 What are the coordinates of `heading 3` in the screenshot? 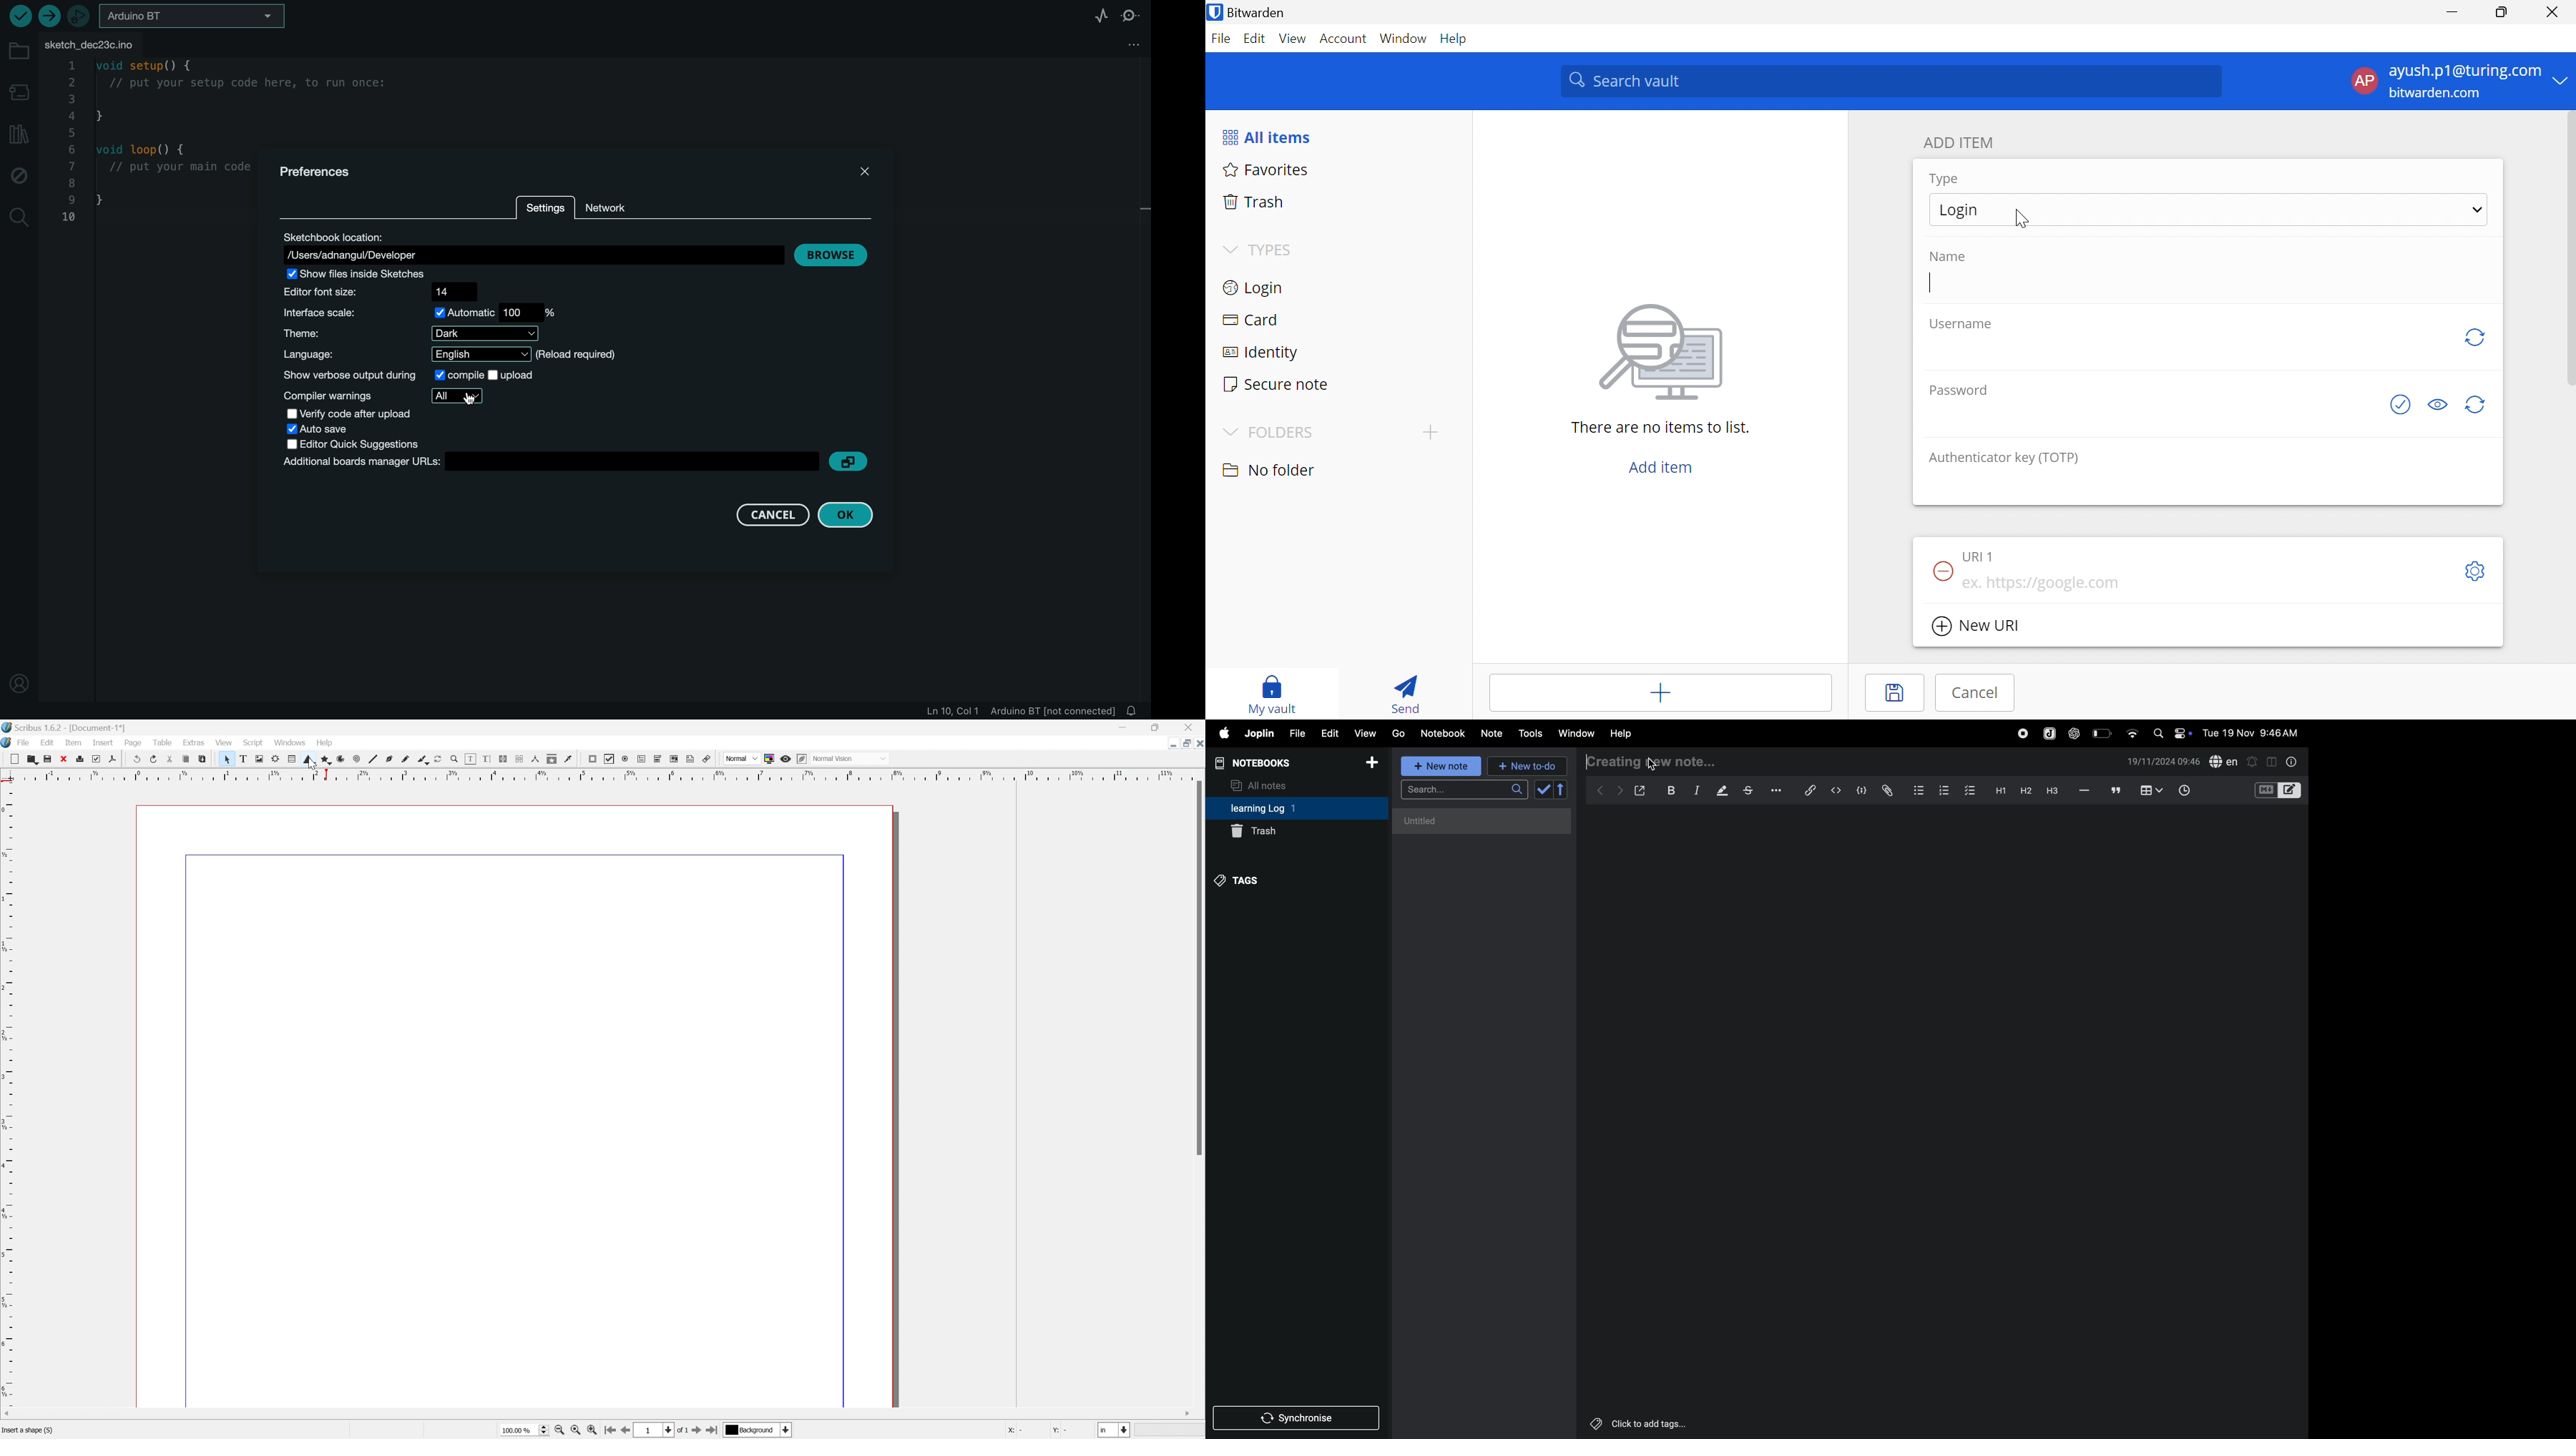 It's located at (2053, 791).